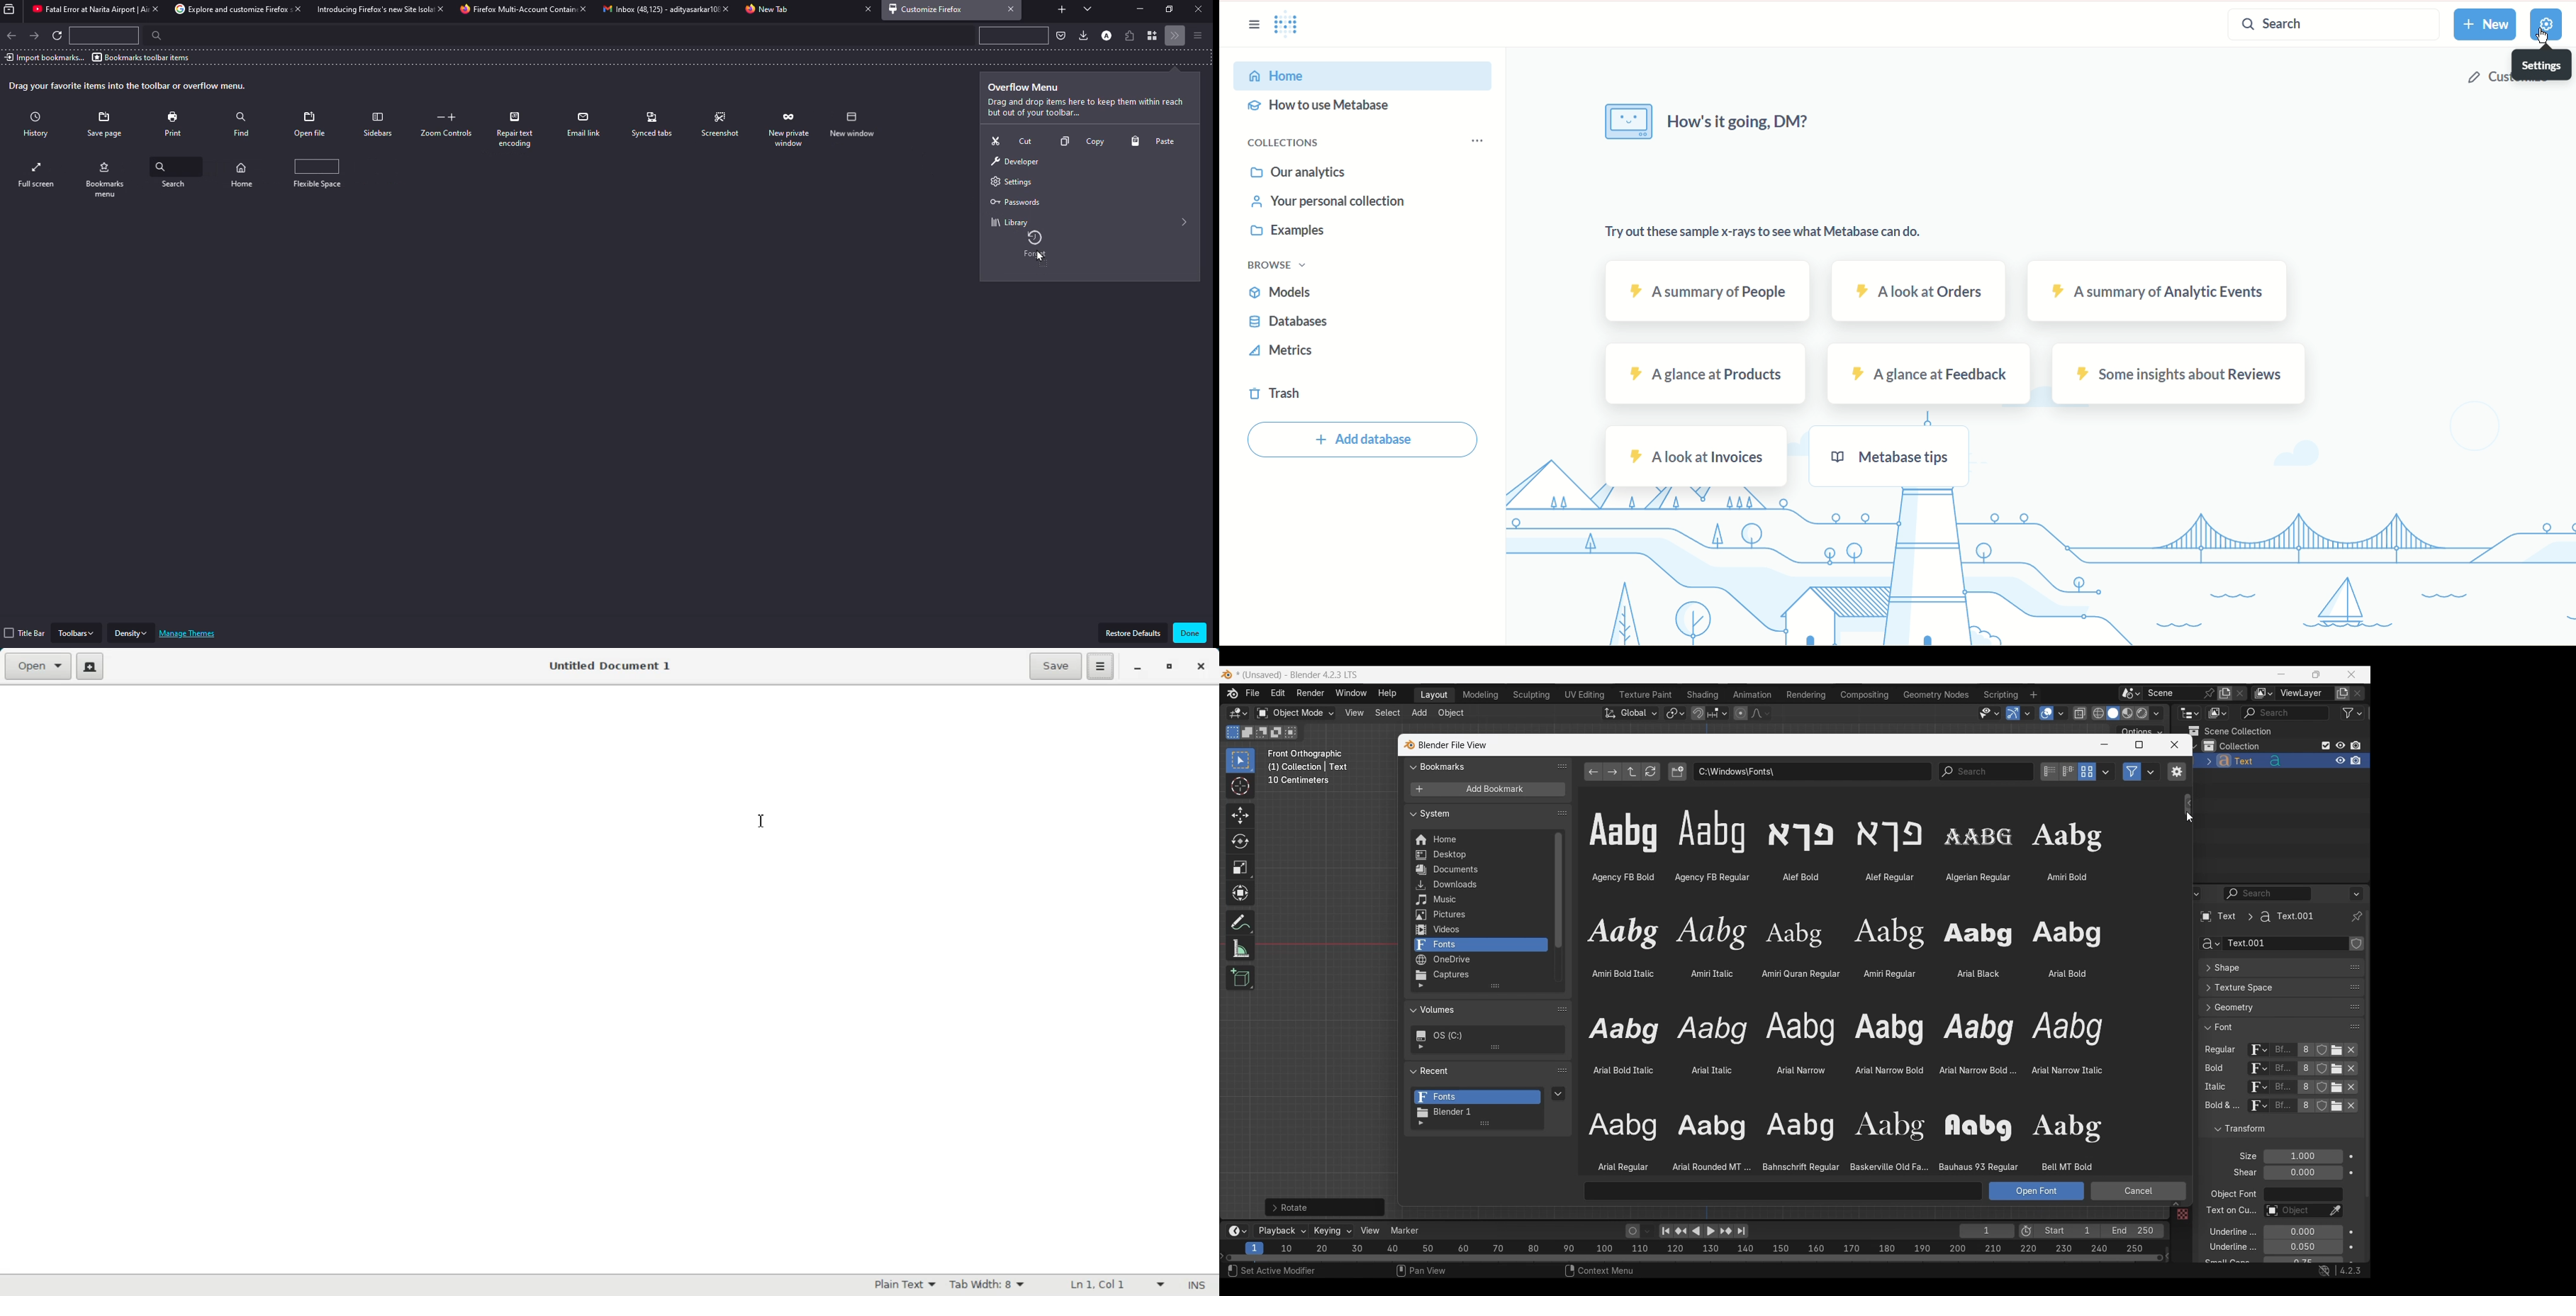 This screenshot has width=2576, height=1316. What do you see at coordinates (59, 37) in the screenshot?
I see `refresh` at bounding box center [59, 37].